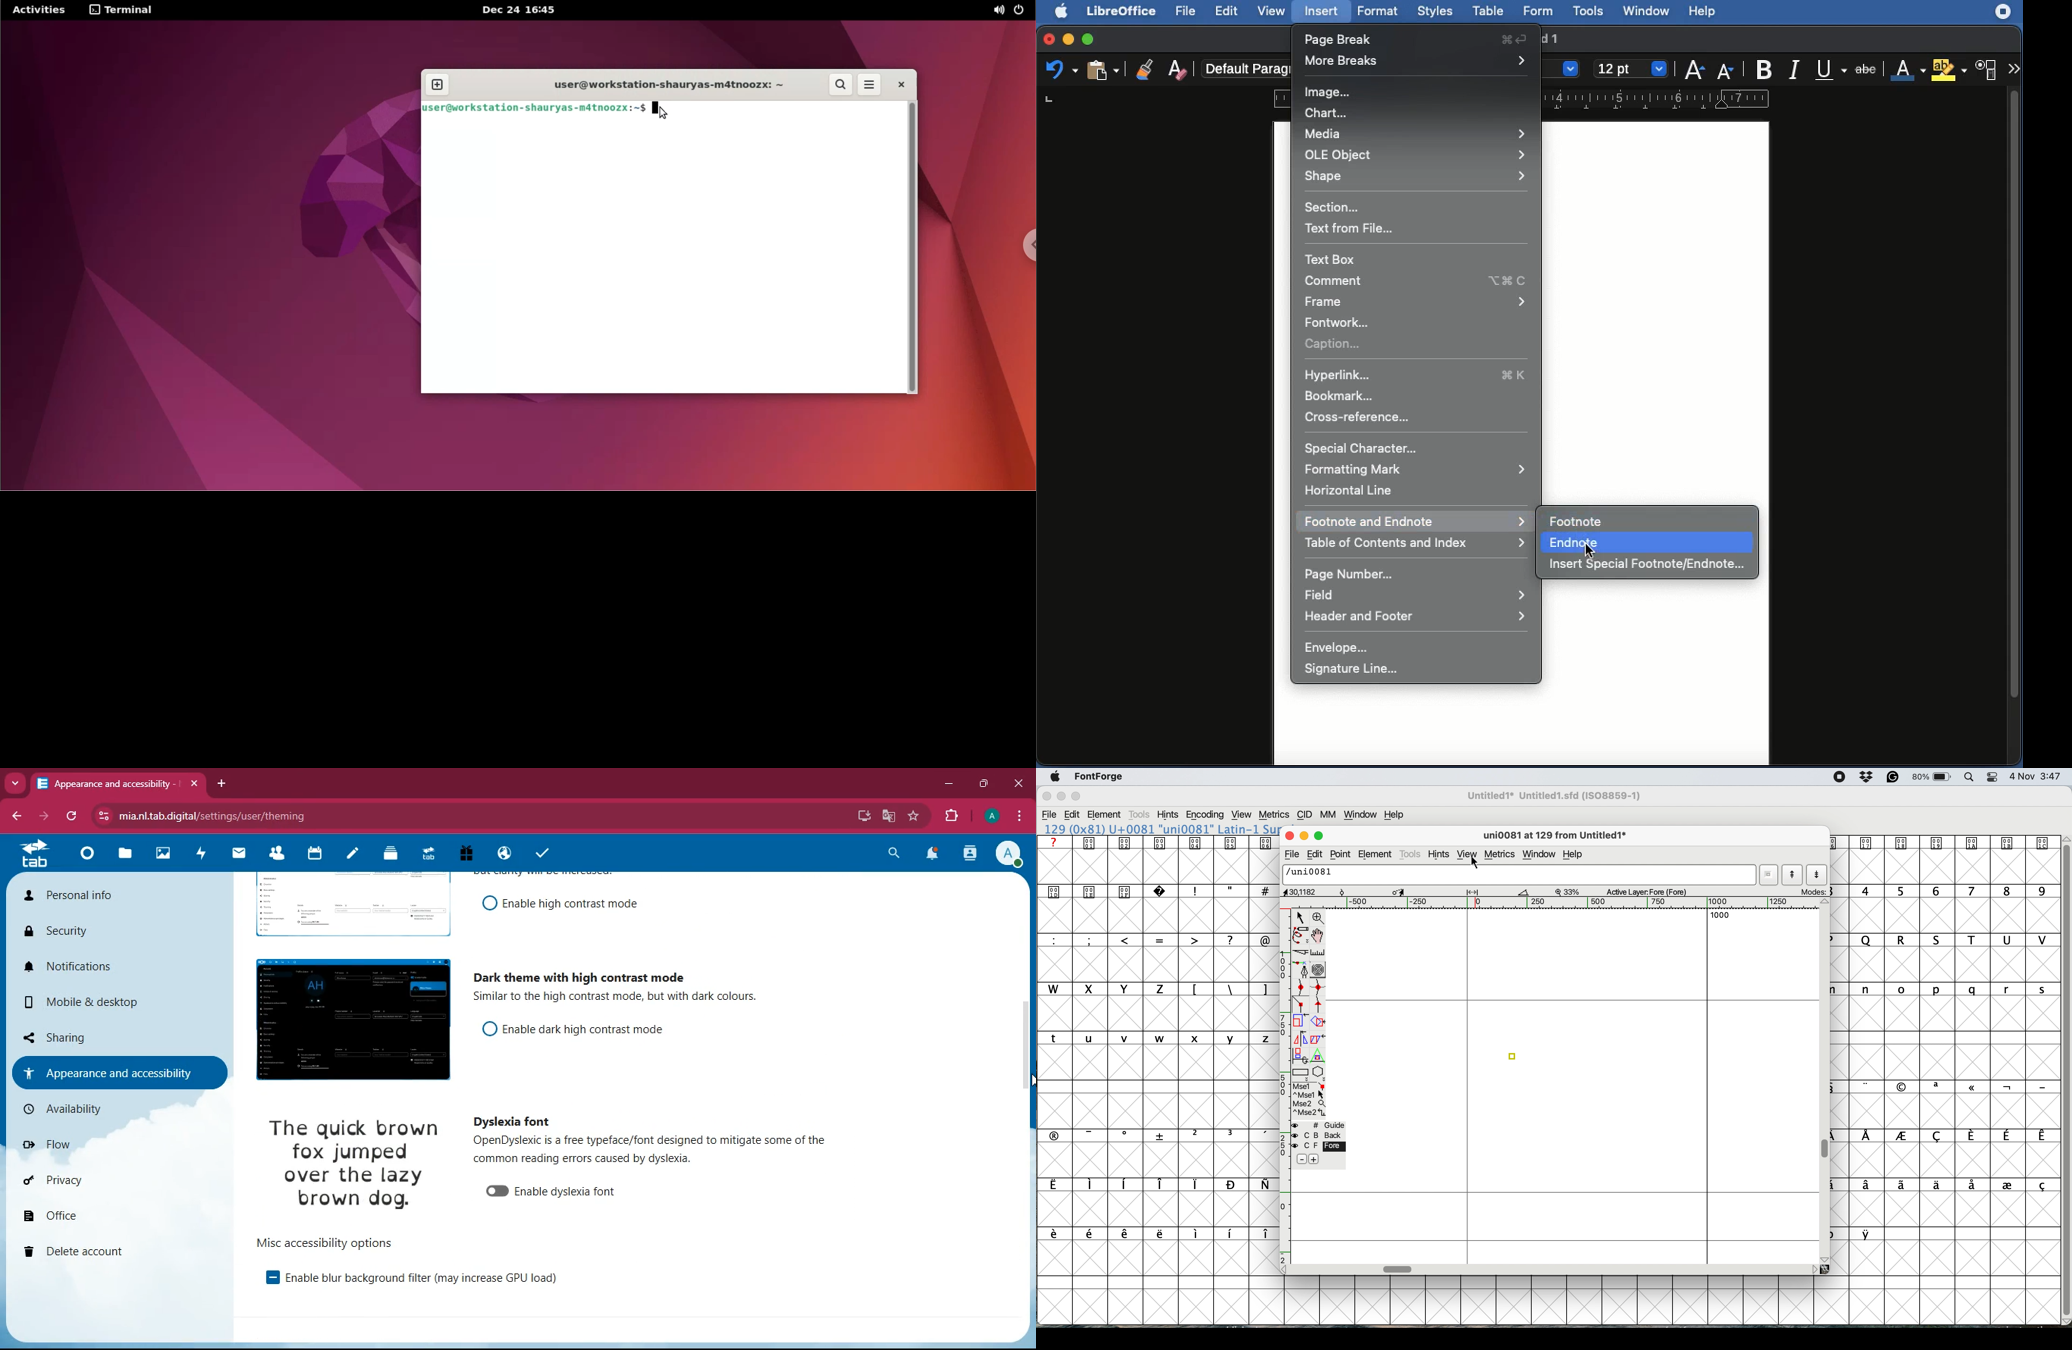 The width and height of the screenshot is (2072, 1372). I want to click on horizontal scroll bar, so click(1400, 1269).